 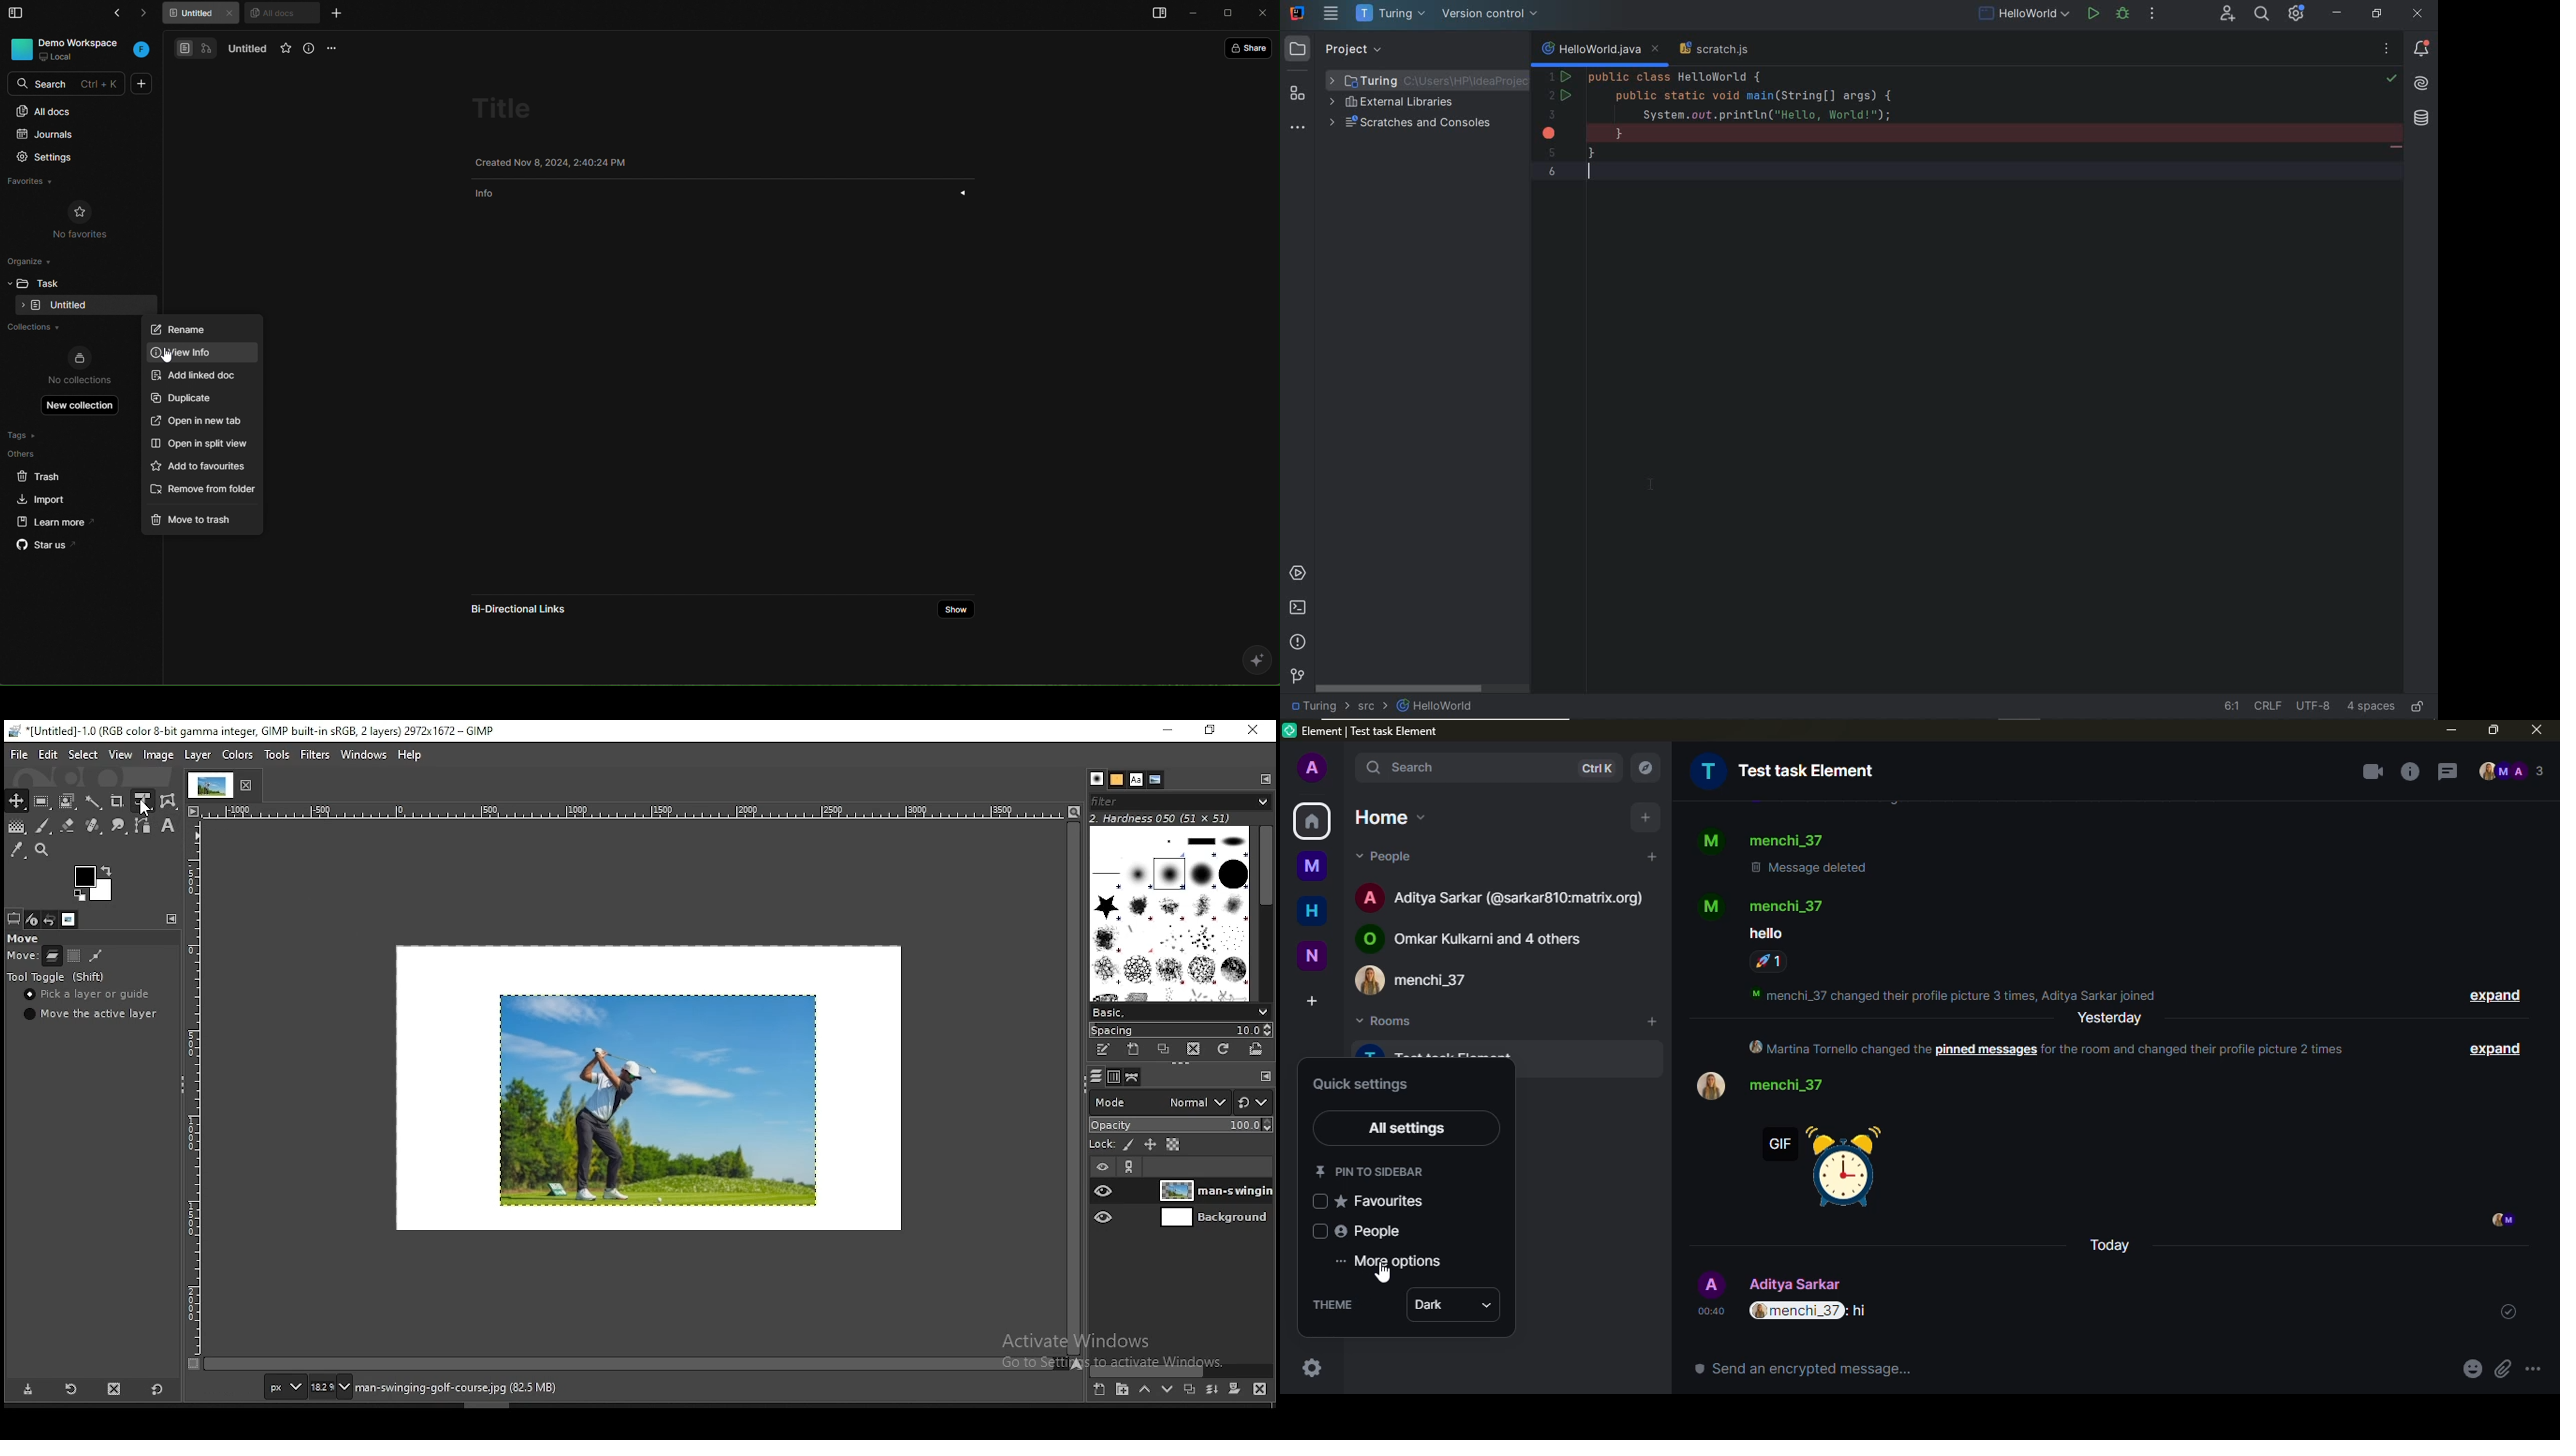 I want to click on expand, so click(x=2491, y=1048).